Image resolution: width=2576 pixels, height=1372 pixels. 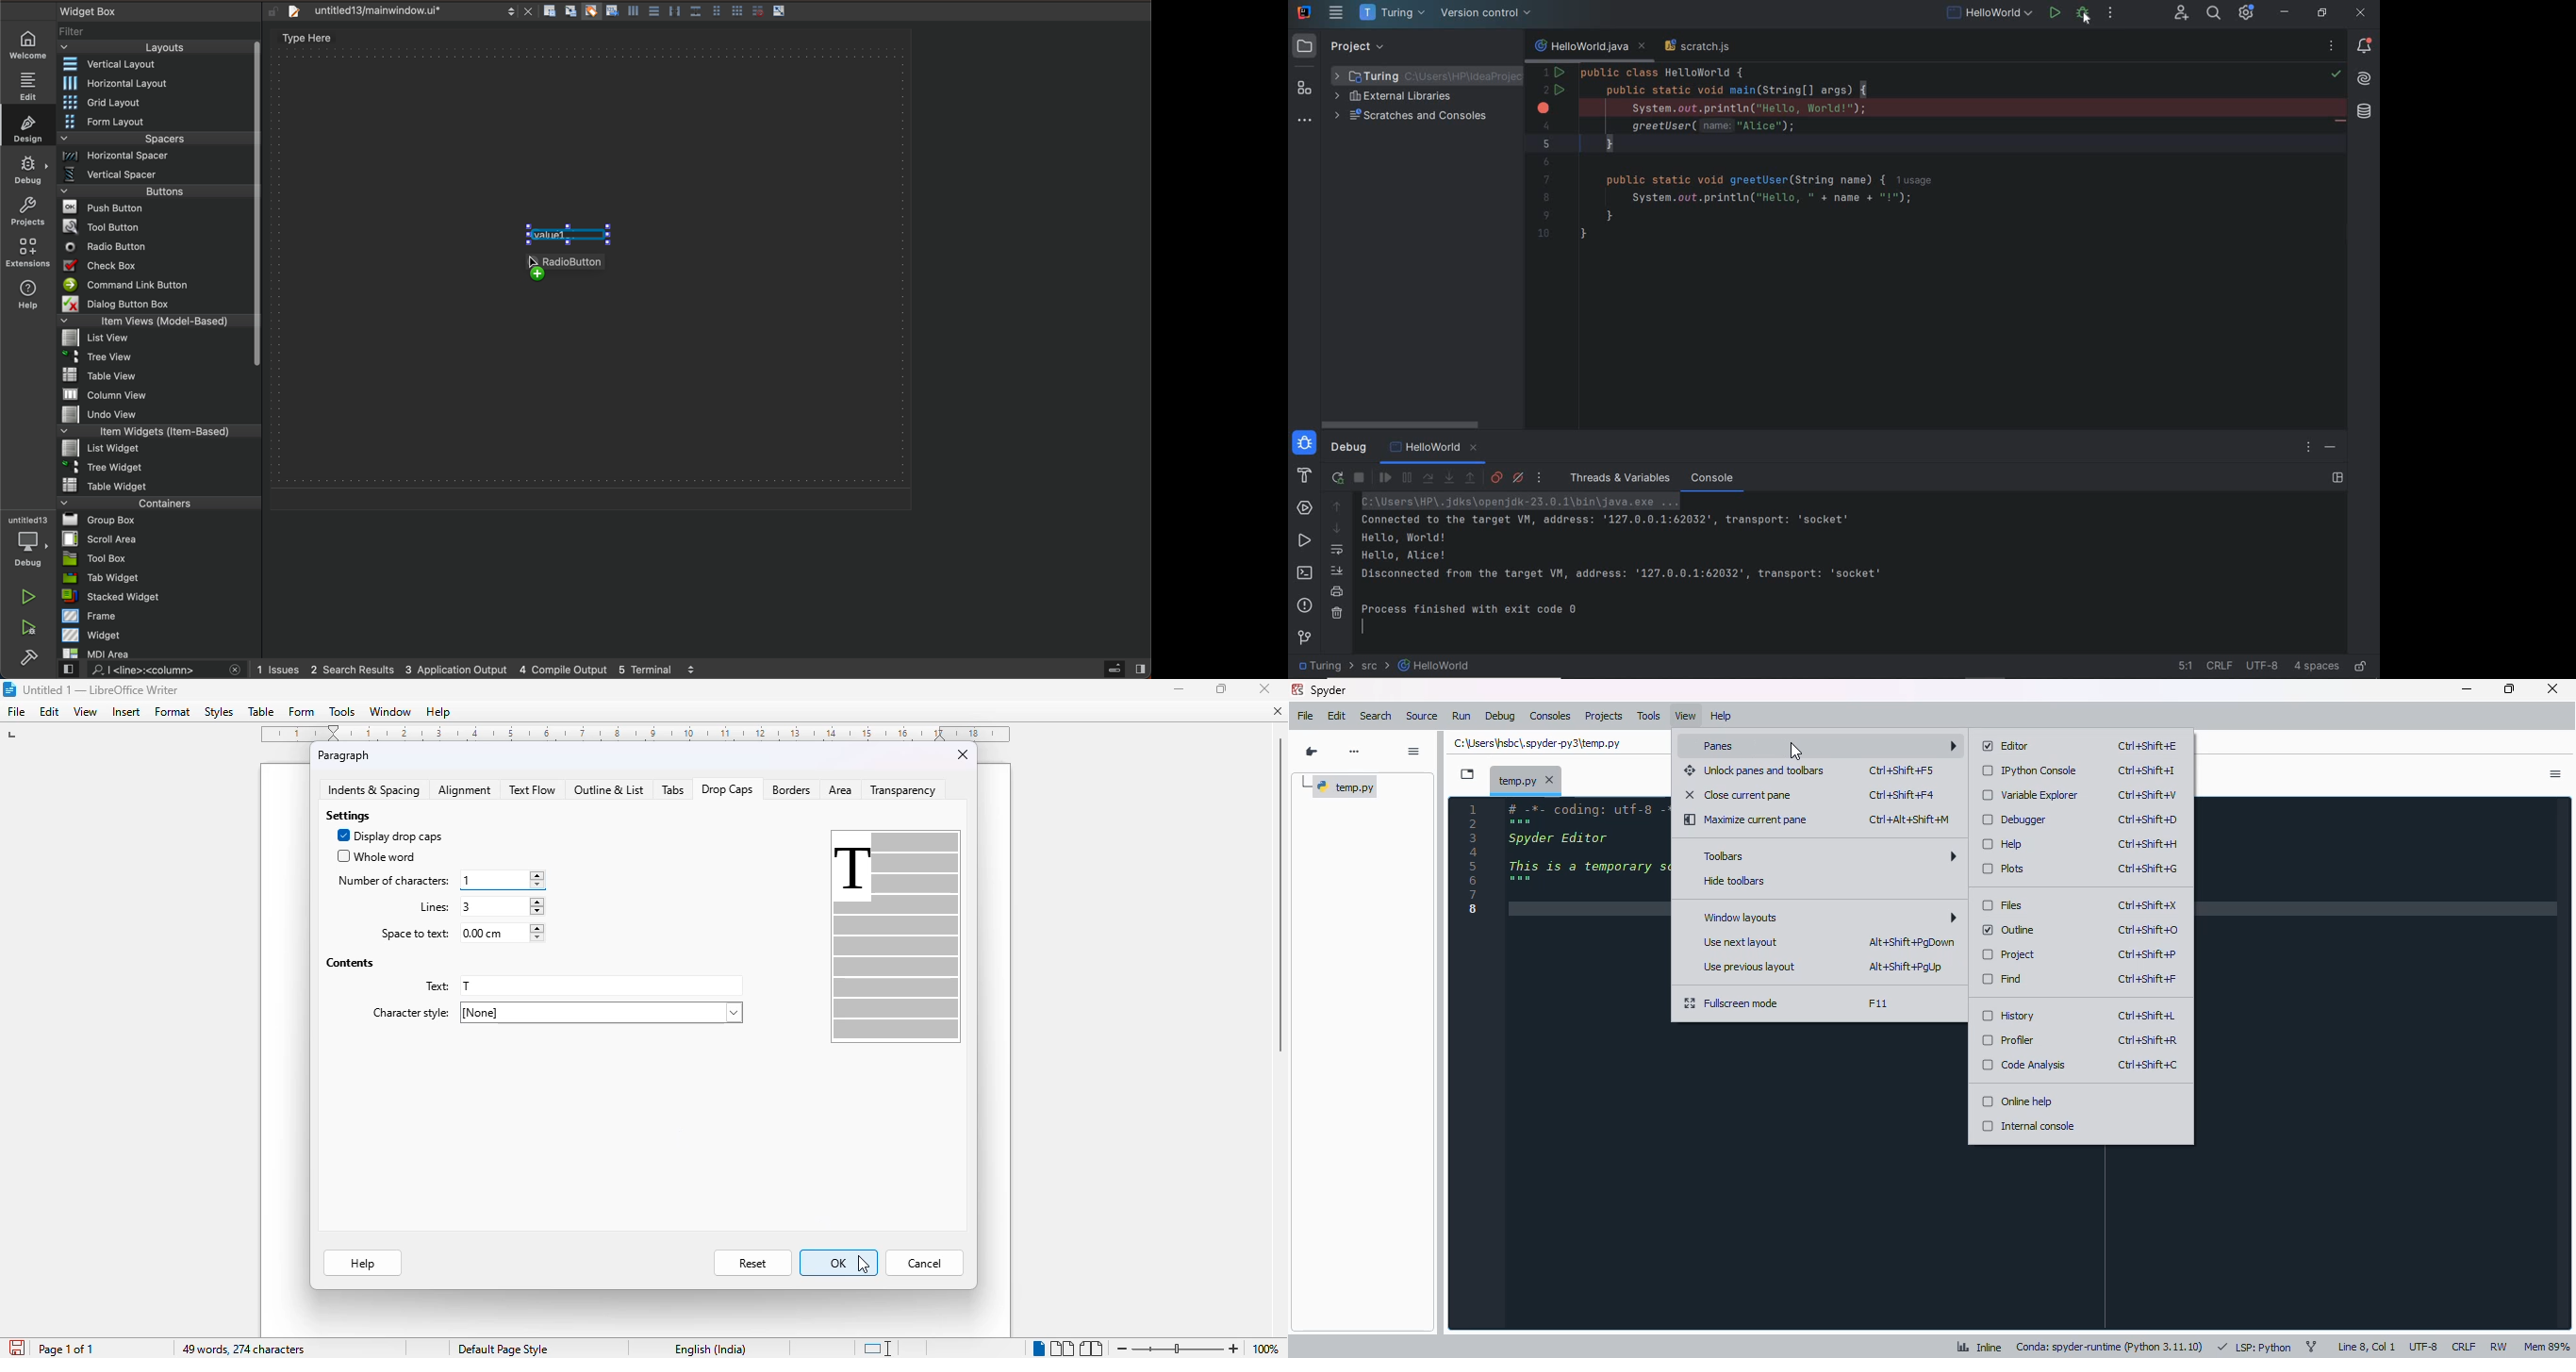 I want to click on form, so click(x=301, y=710).